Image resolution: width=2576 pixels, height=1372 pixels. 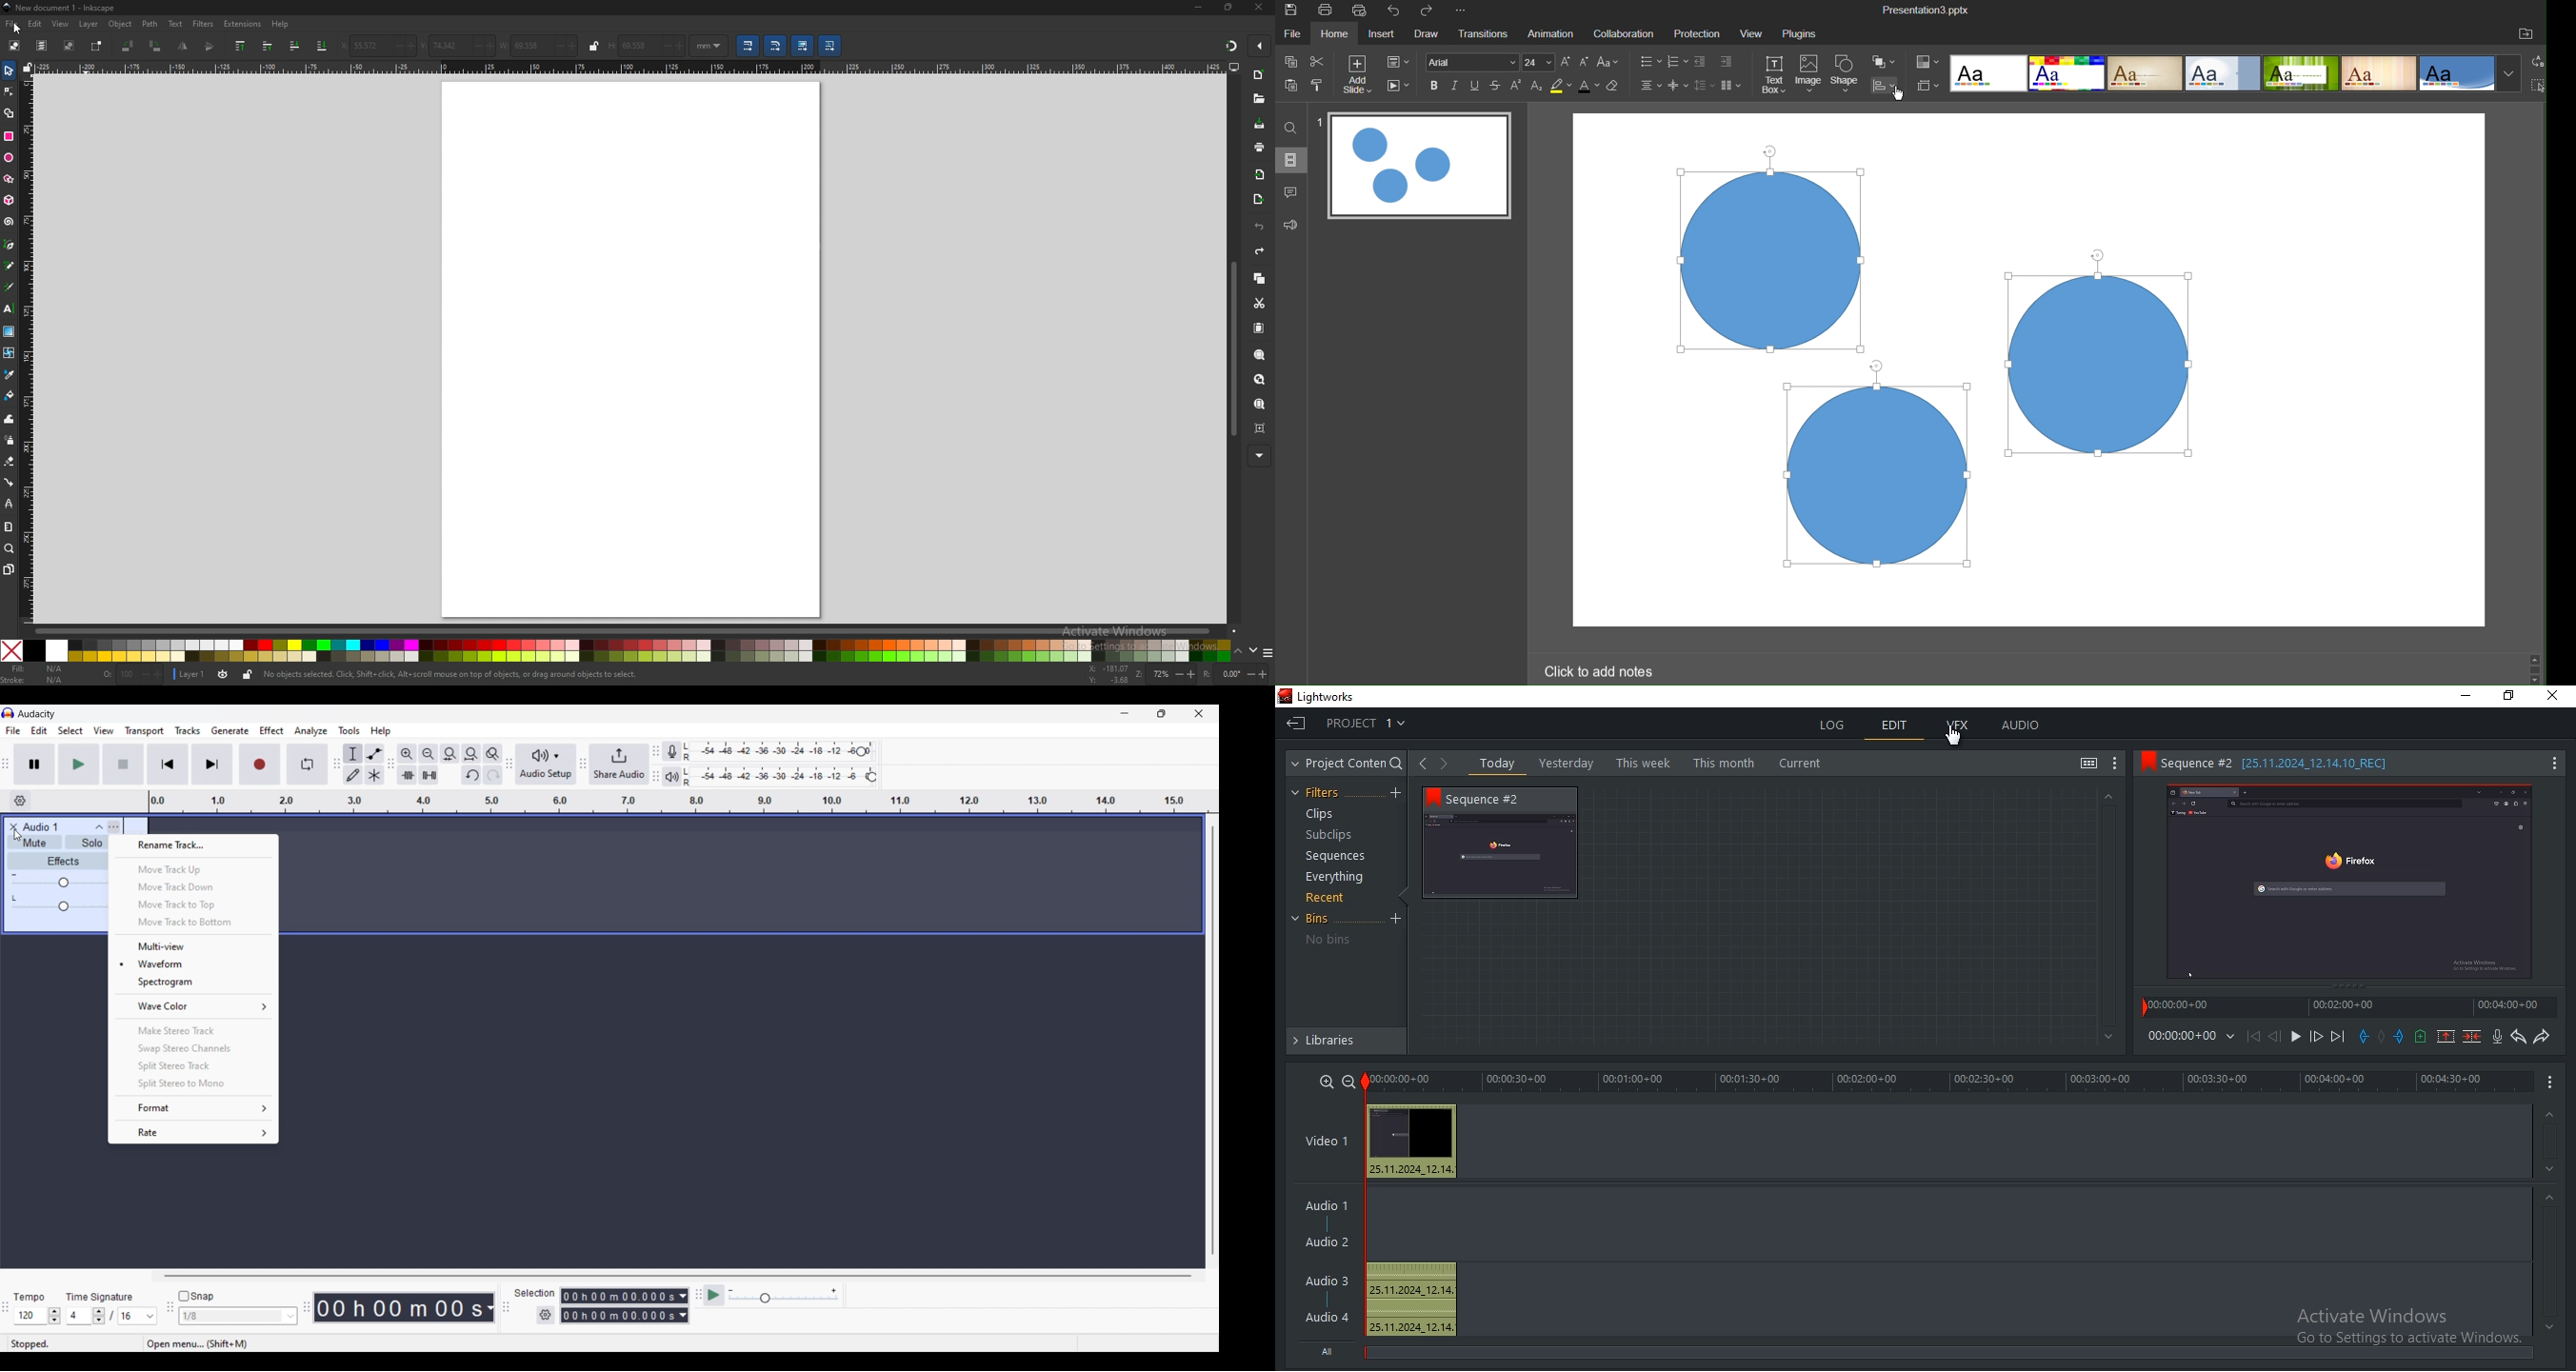 I want to click on erase, so click(x=9, y=460).